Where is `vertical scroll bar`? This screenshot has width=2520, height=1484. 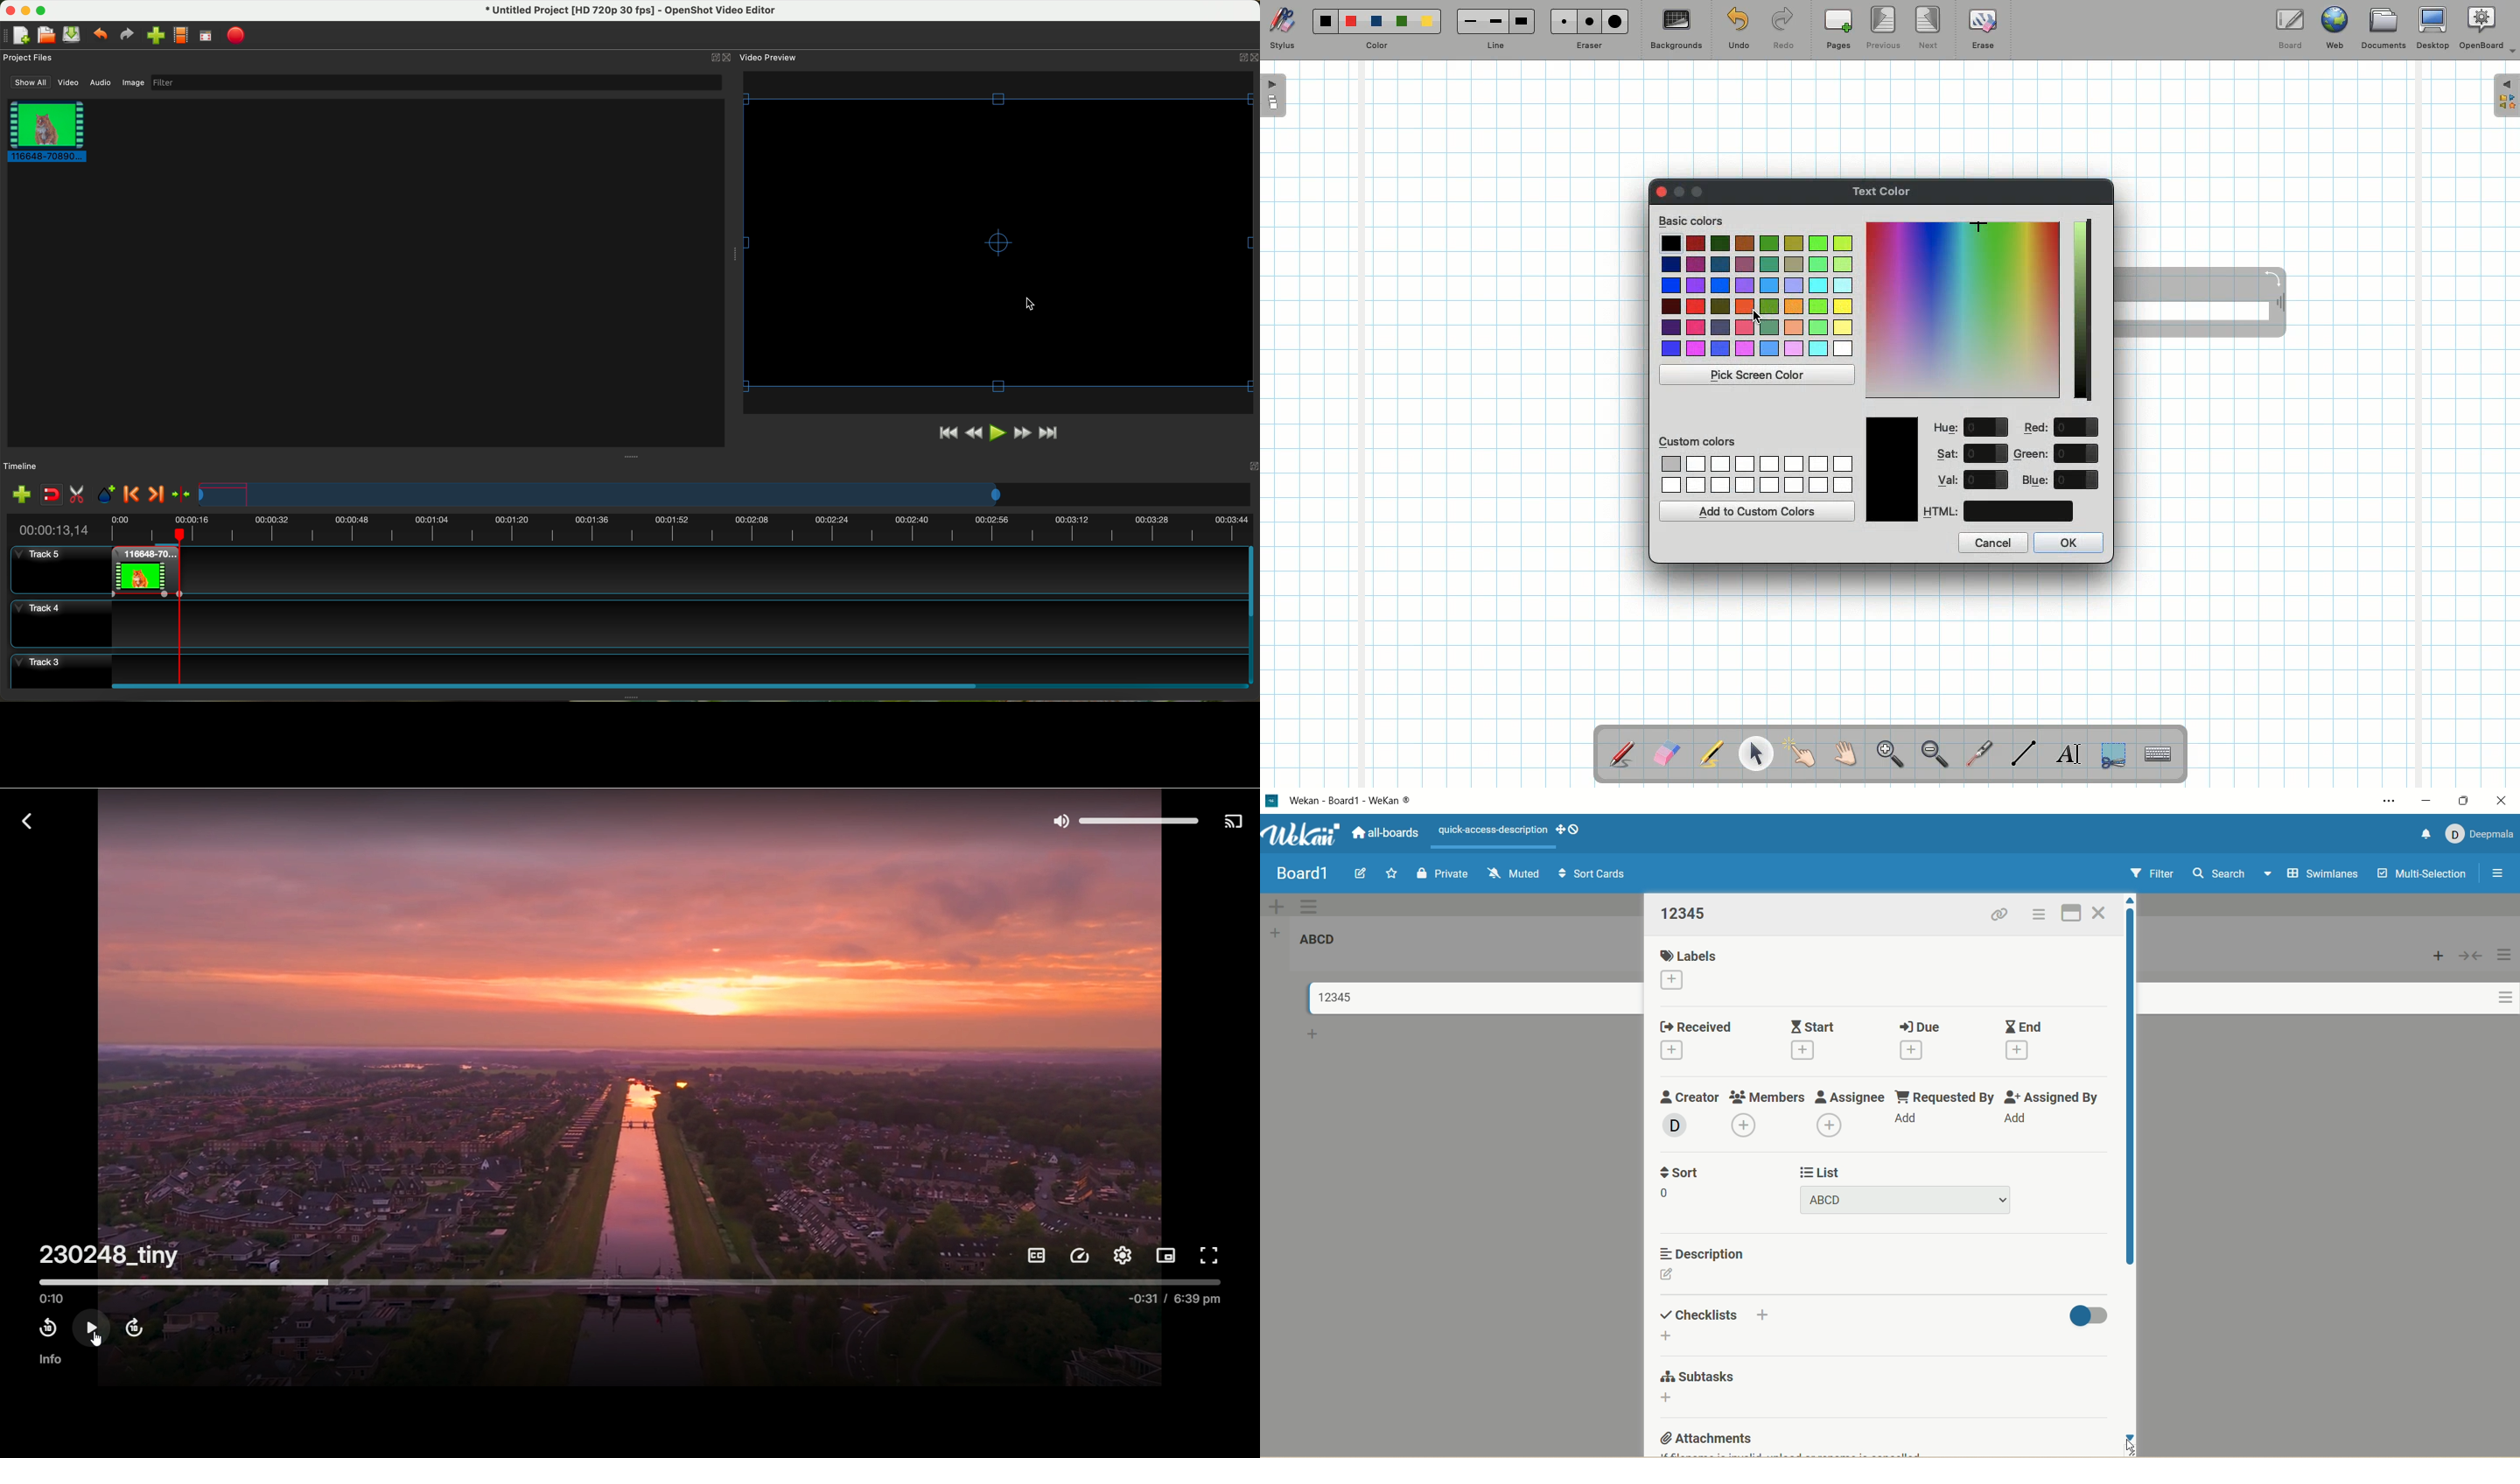 vertical scroll bar is located at coordinates (2130, 1105).